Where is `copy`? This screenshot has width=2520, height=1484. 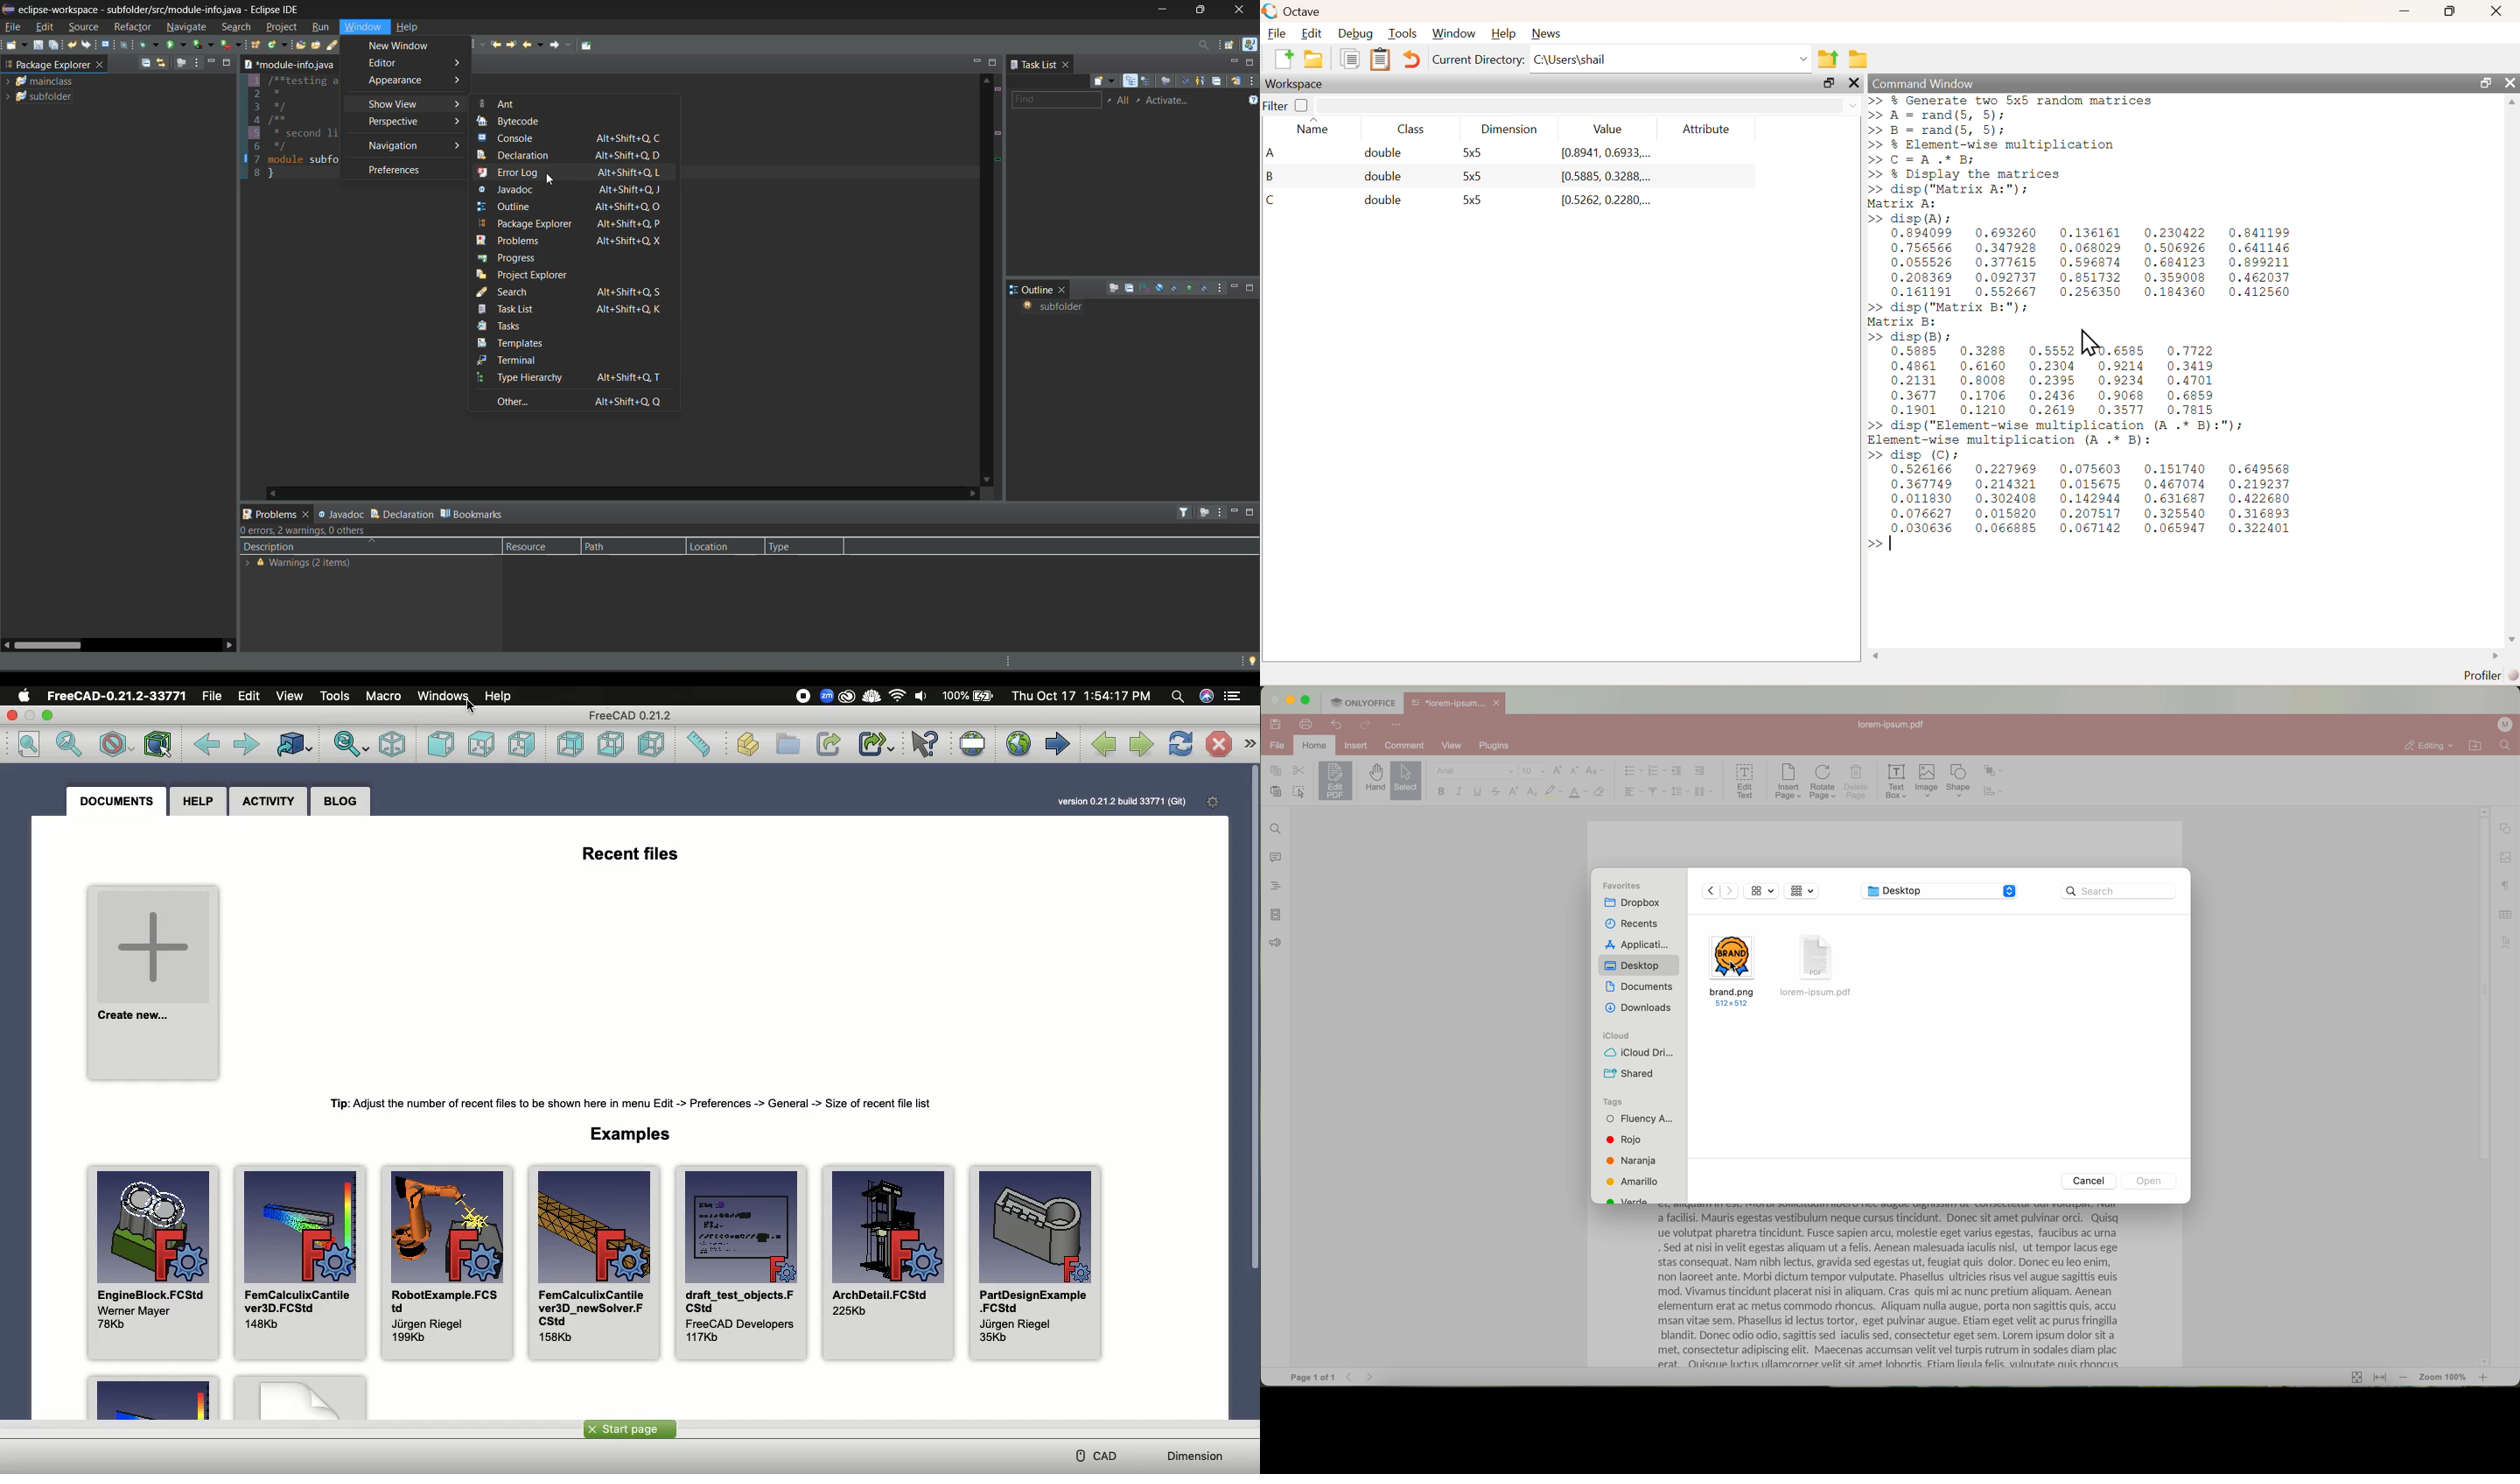 copy is located at coordinates (1275, 771).